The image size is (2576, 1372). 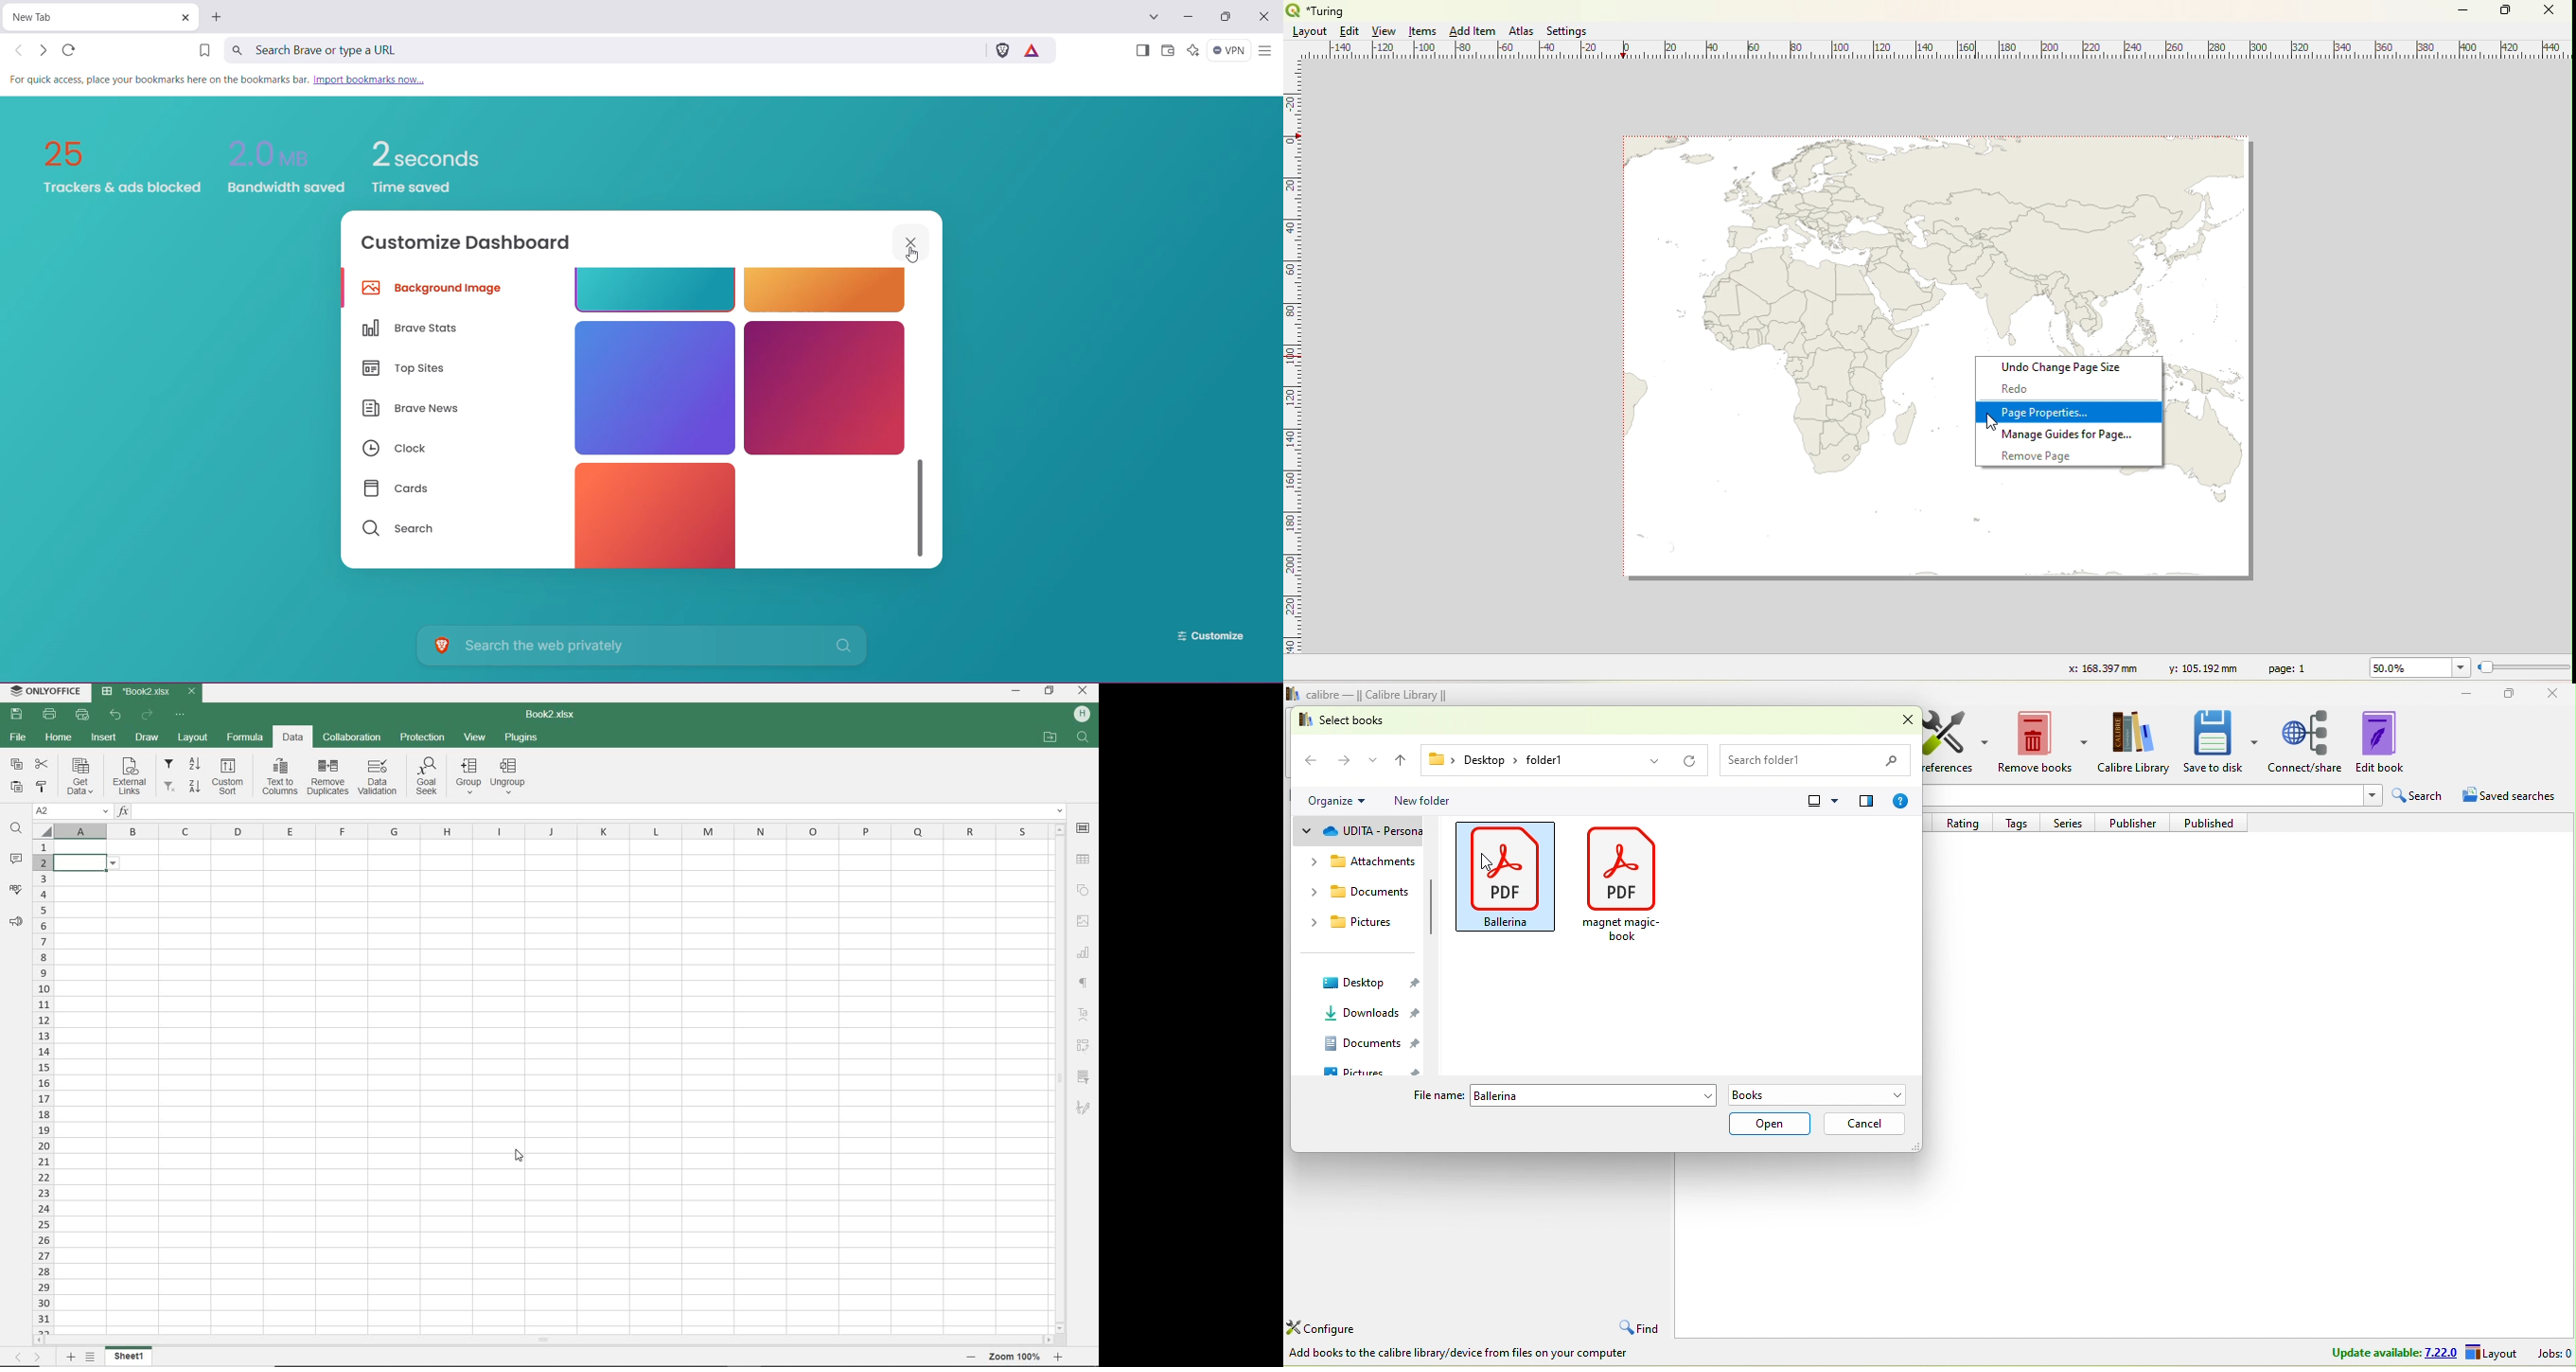 I want to click on tags, so click(x=2022, y=823).